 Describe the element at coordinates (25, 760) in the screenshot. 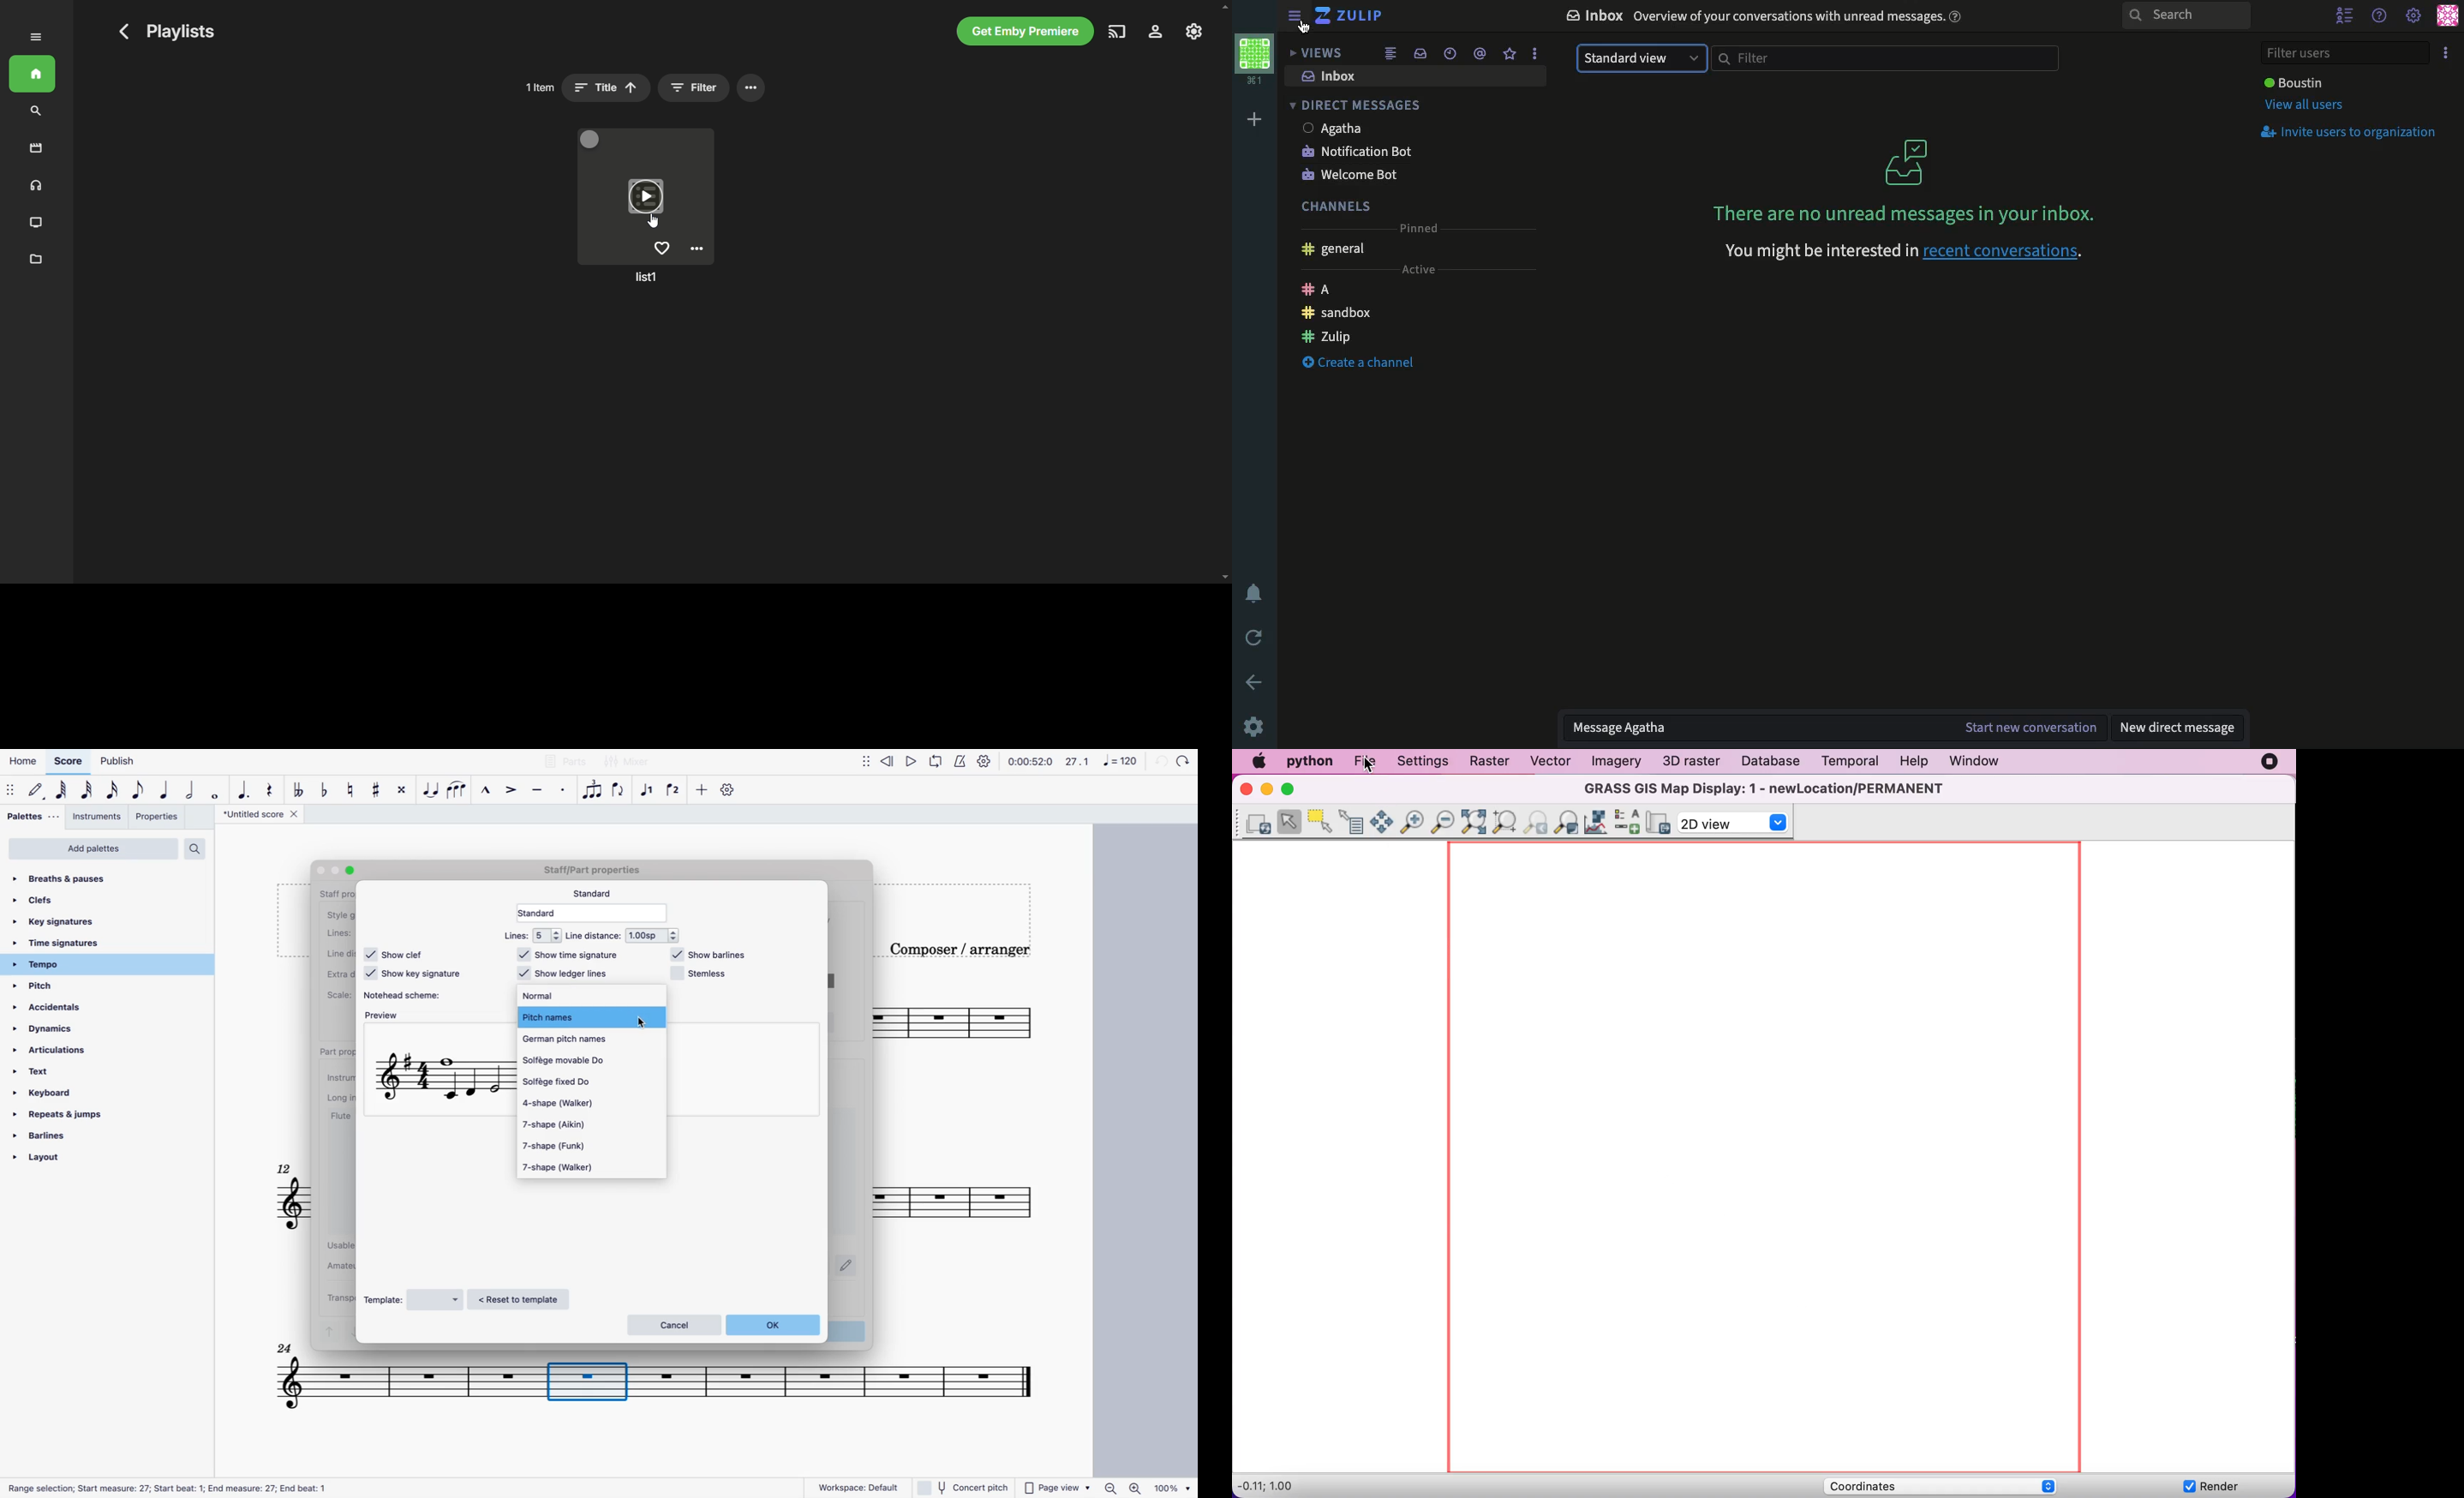

I see `home` at that location.